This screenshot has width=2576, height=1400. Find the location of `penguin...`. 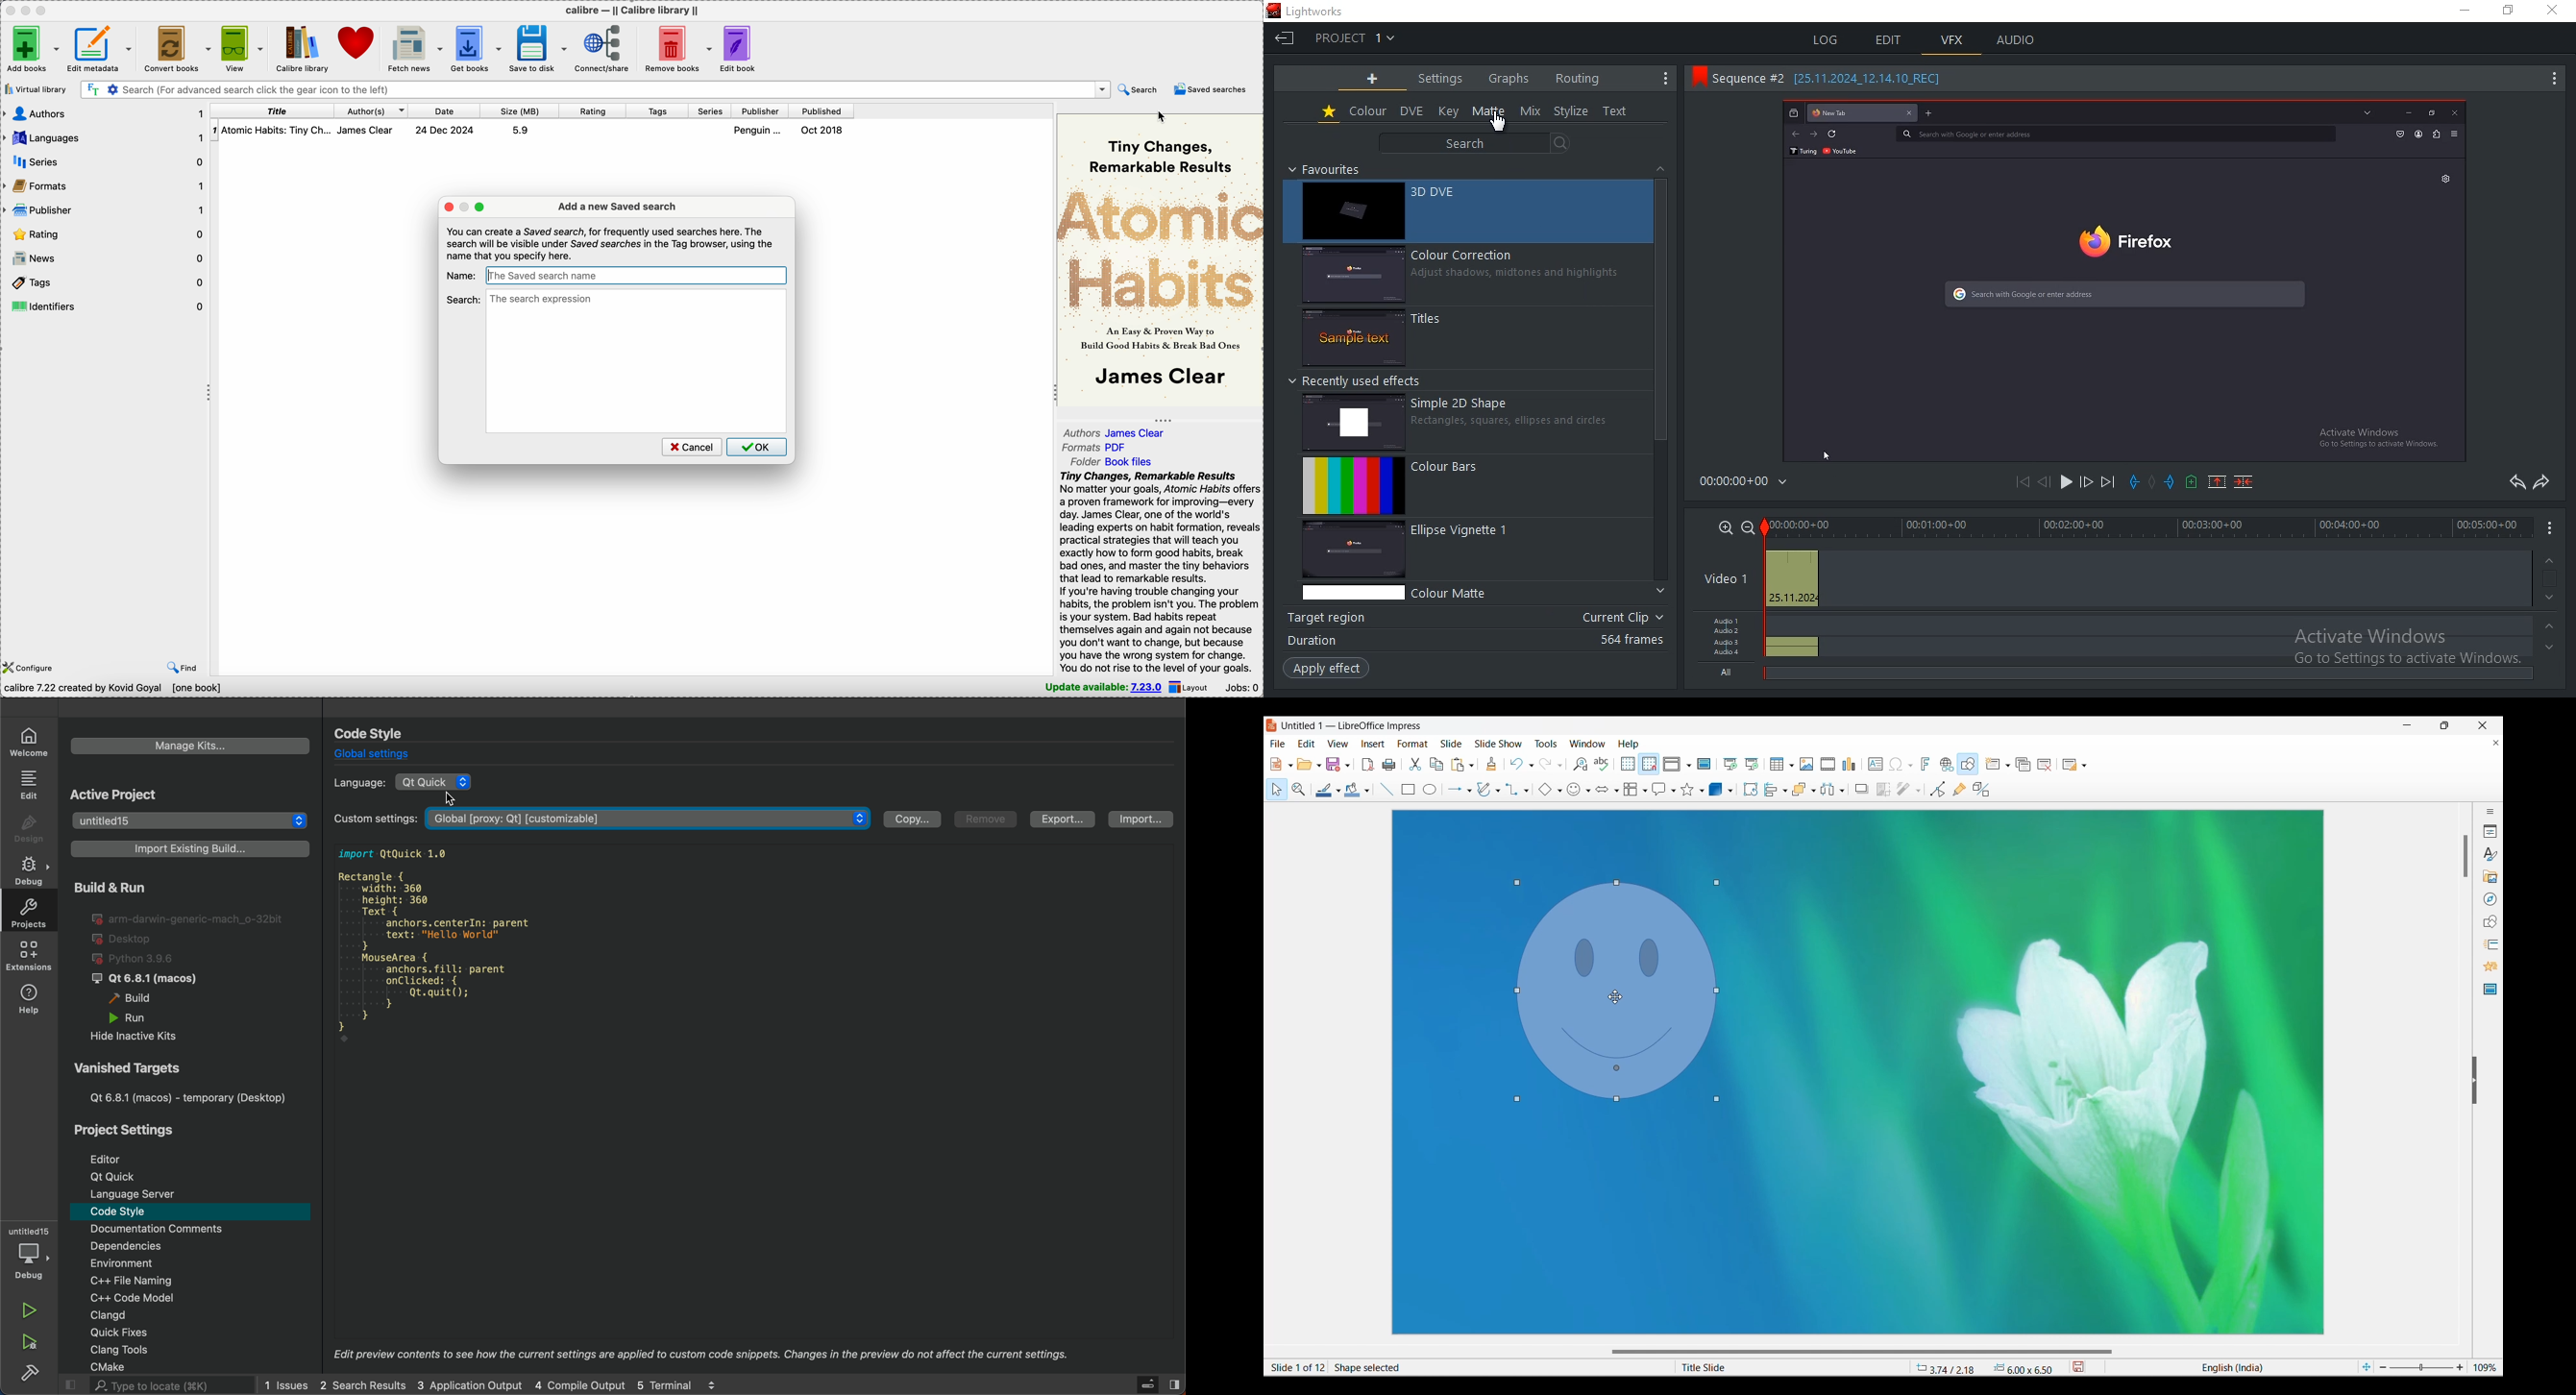

penguin... is located at coordinates (760, 130).